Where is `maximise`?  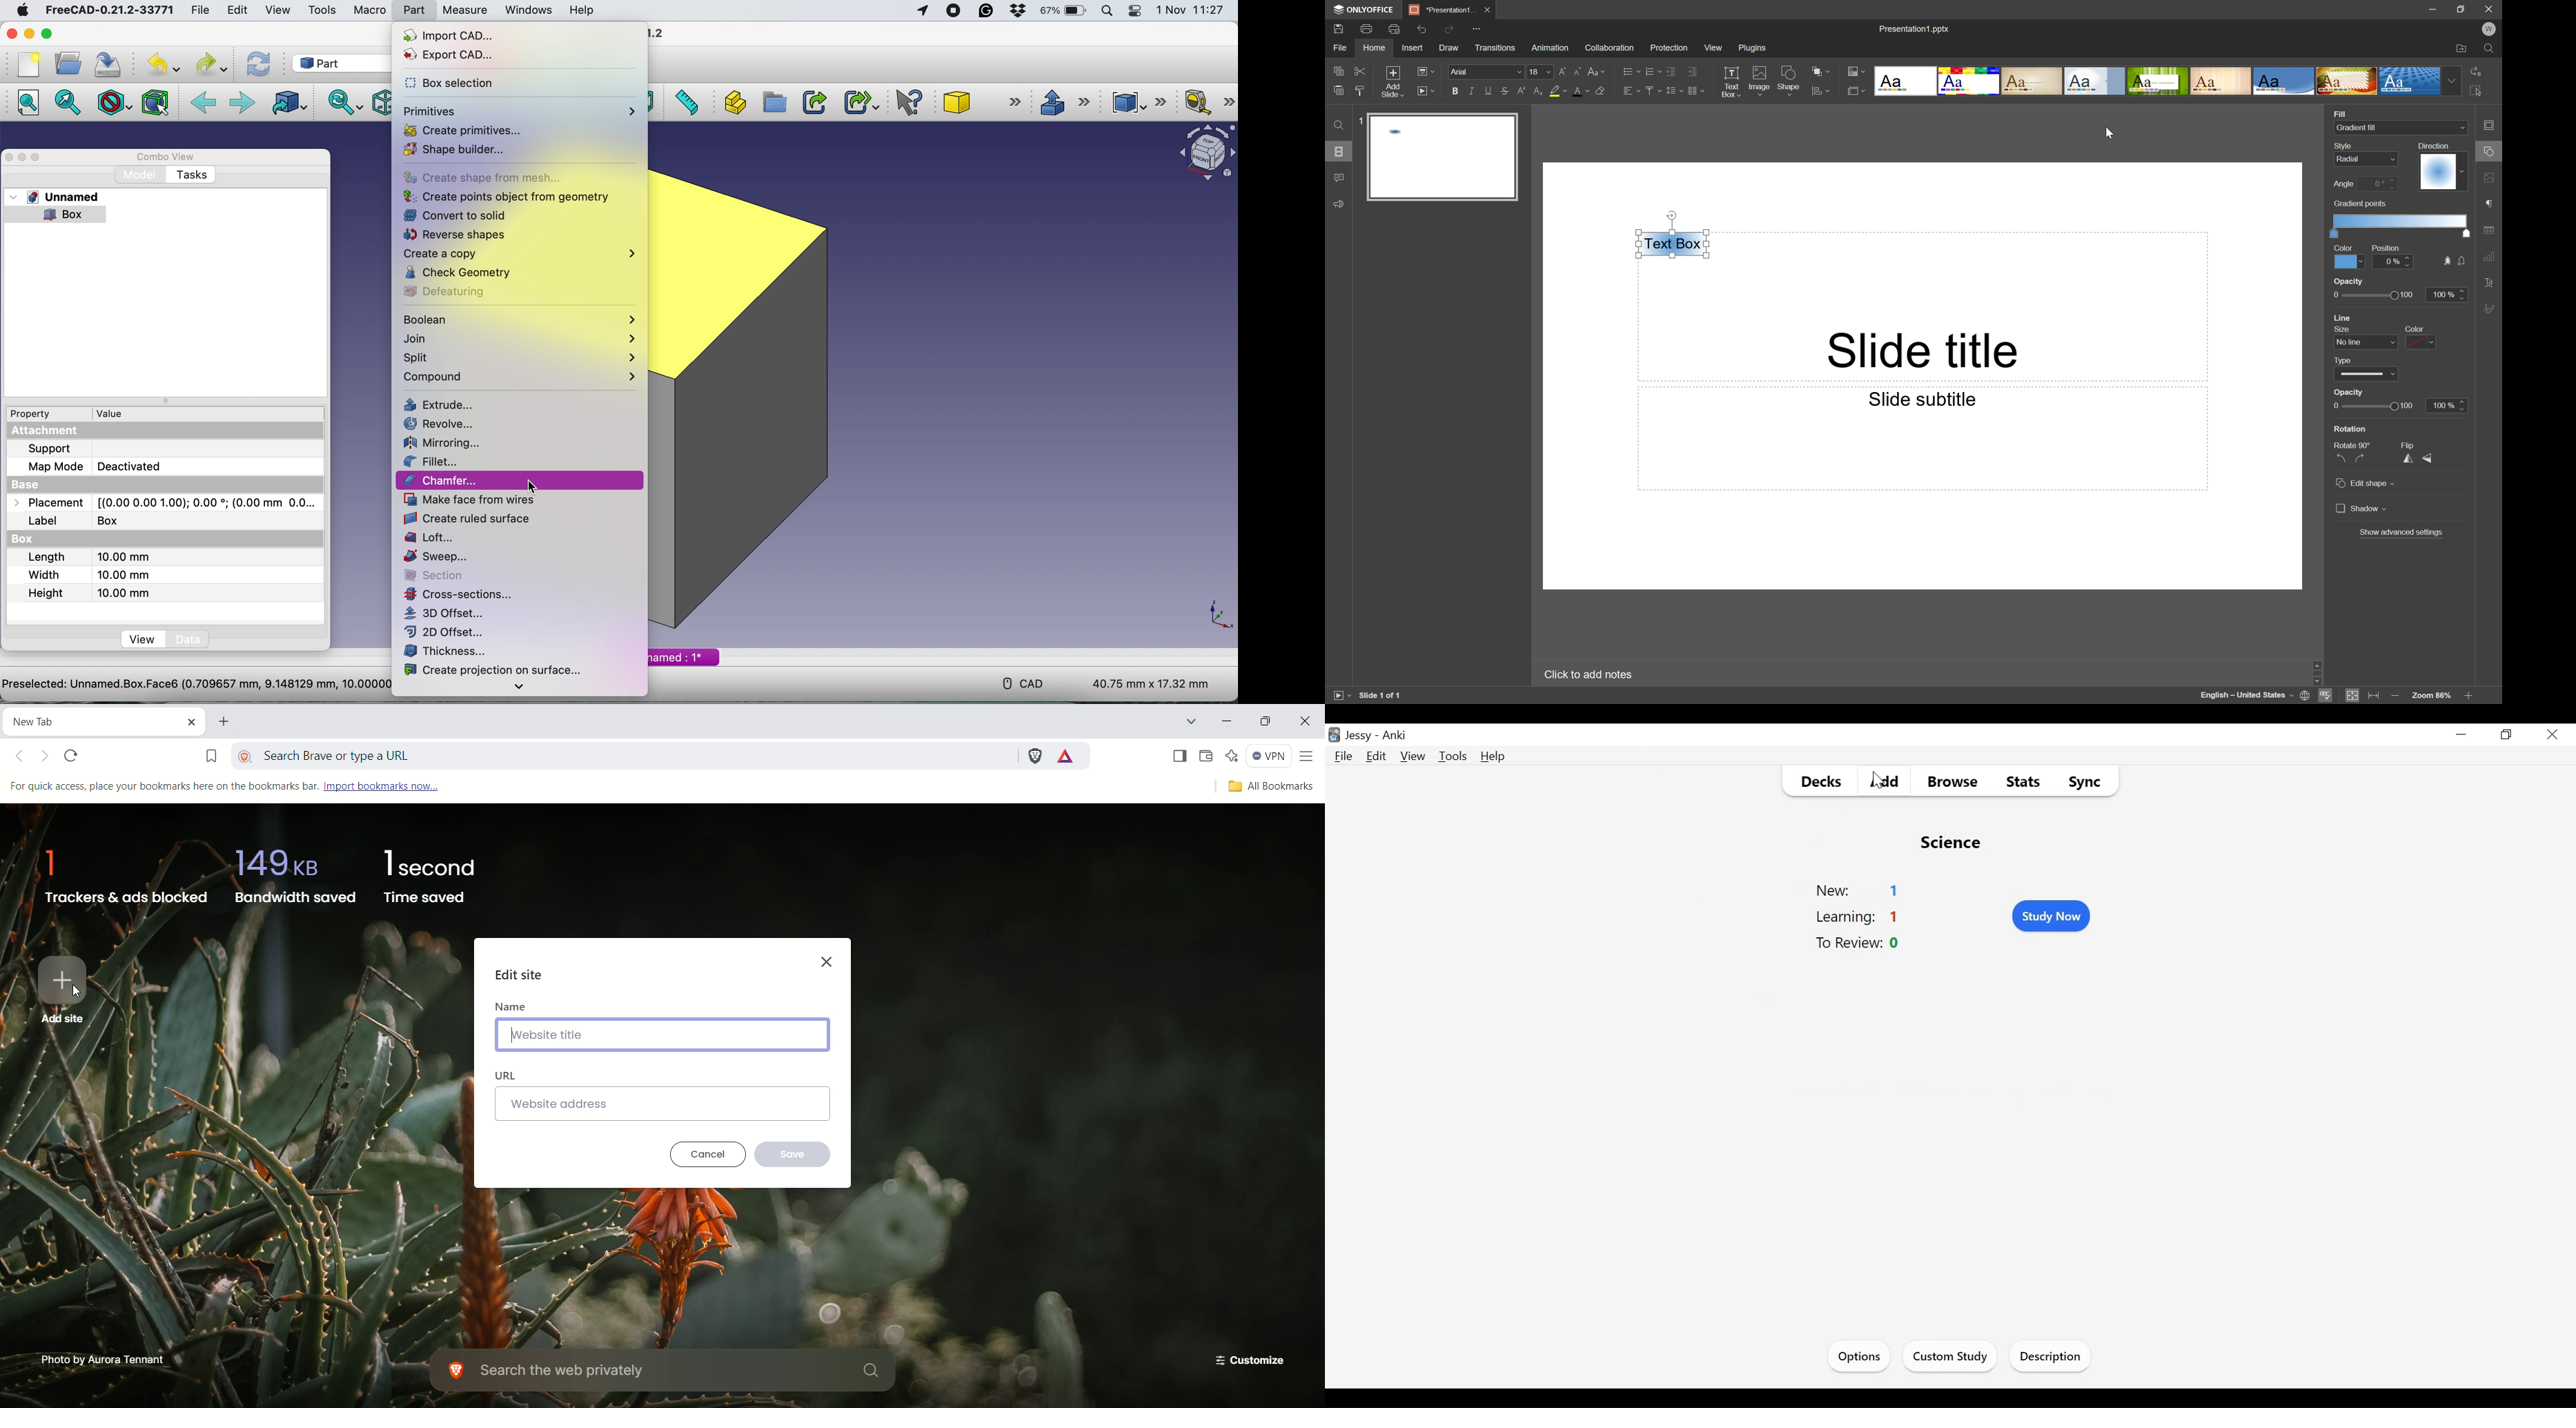
maximise is located at coordinates (38, 158).